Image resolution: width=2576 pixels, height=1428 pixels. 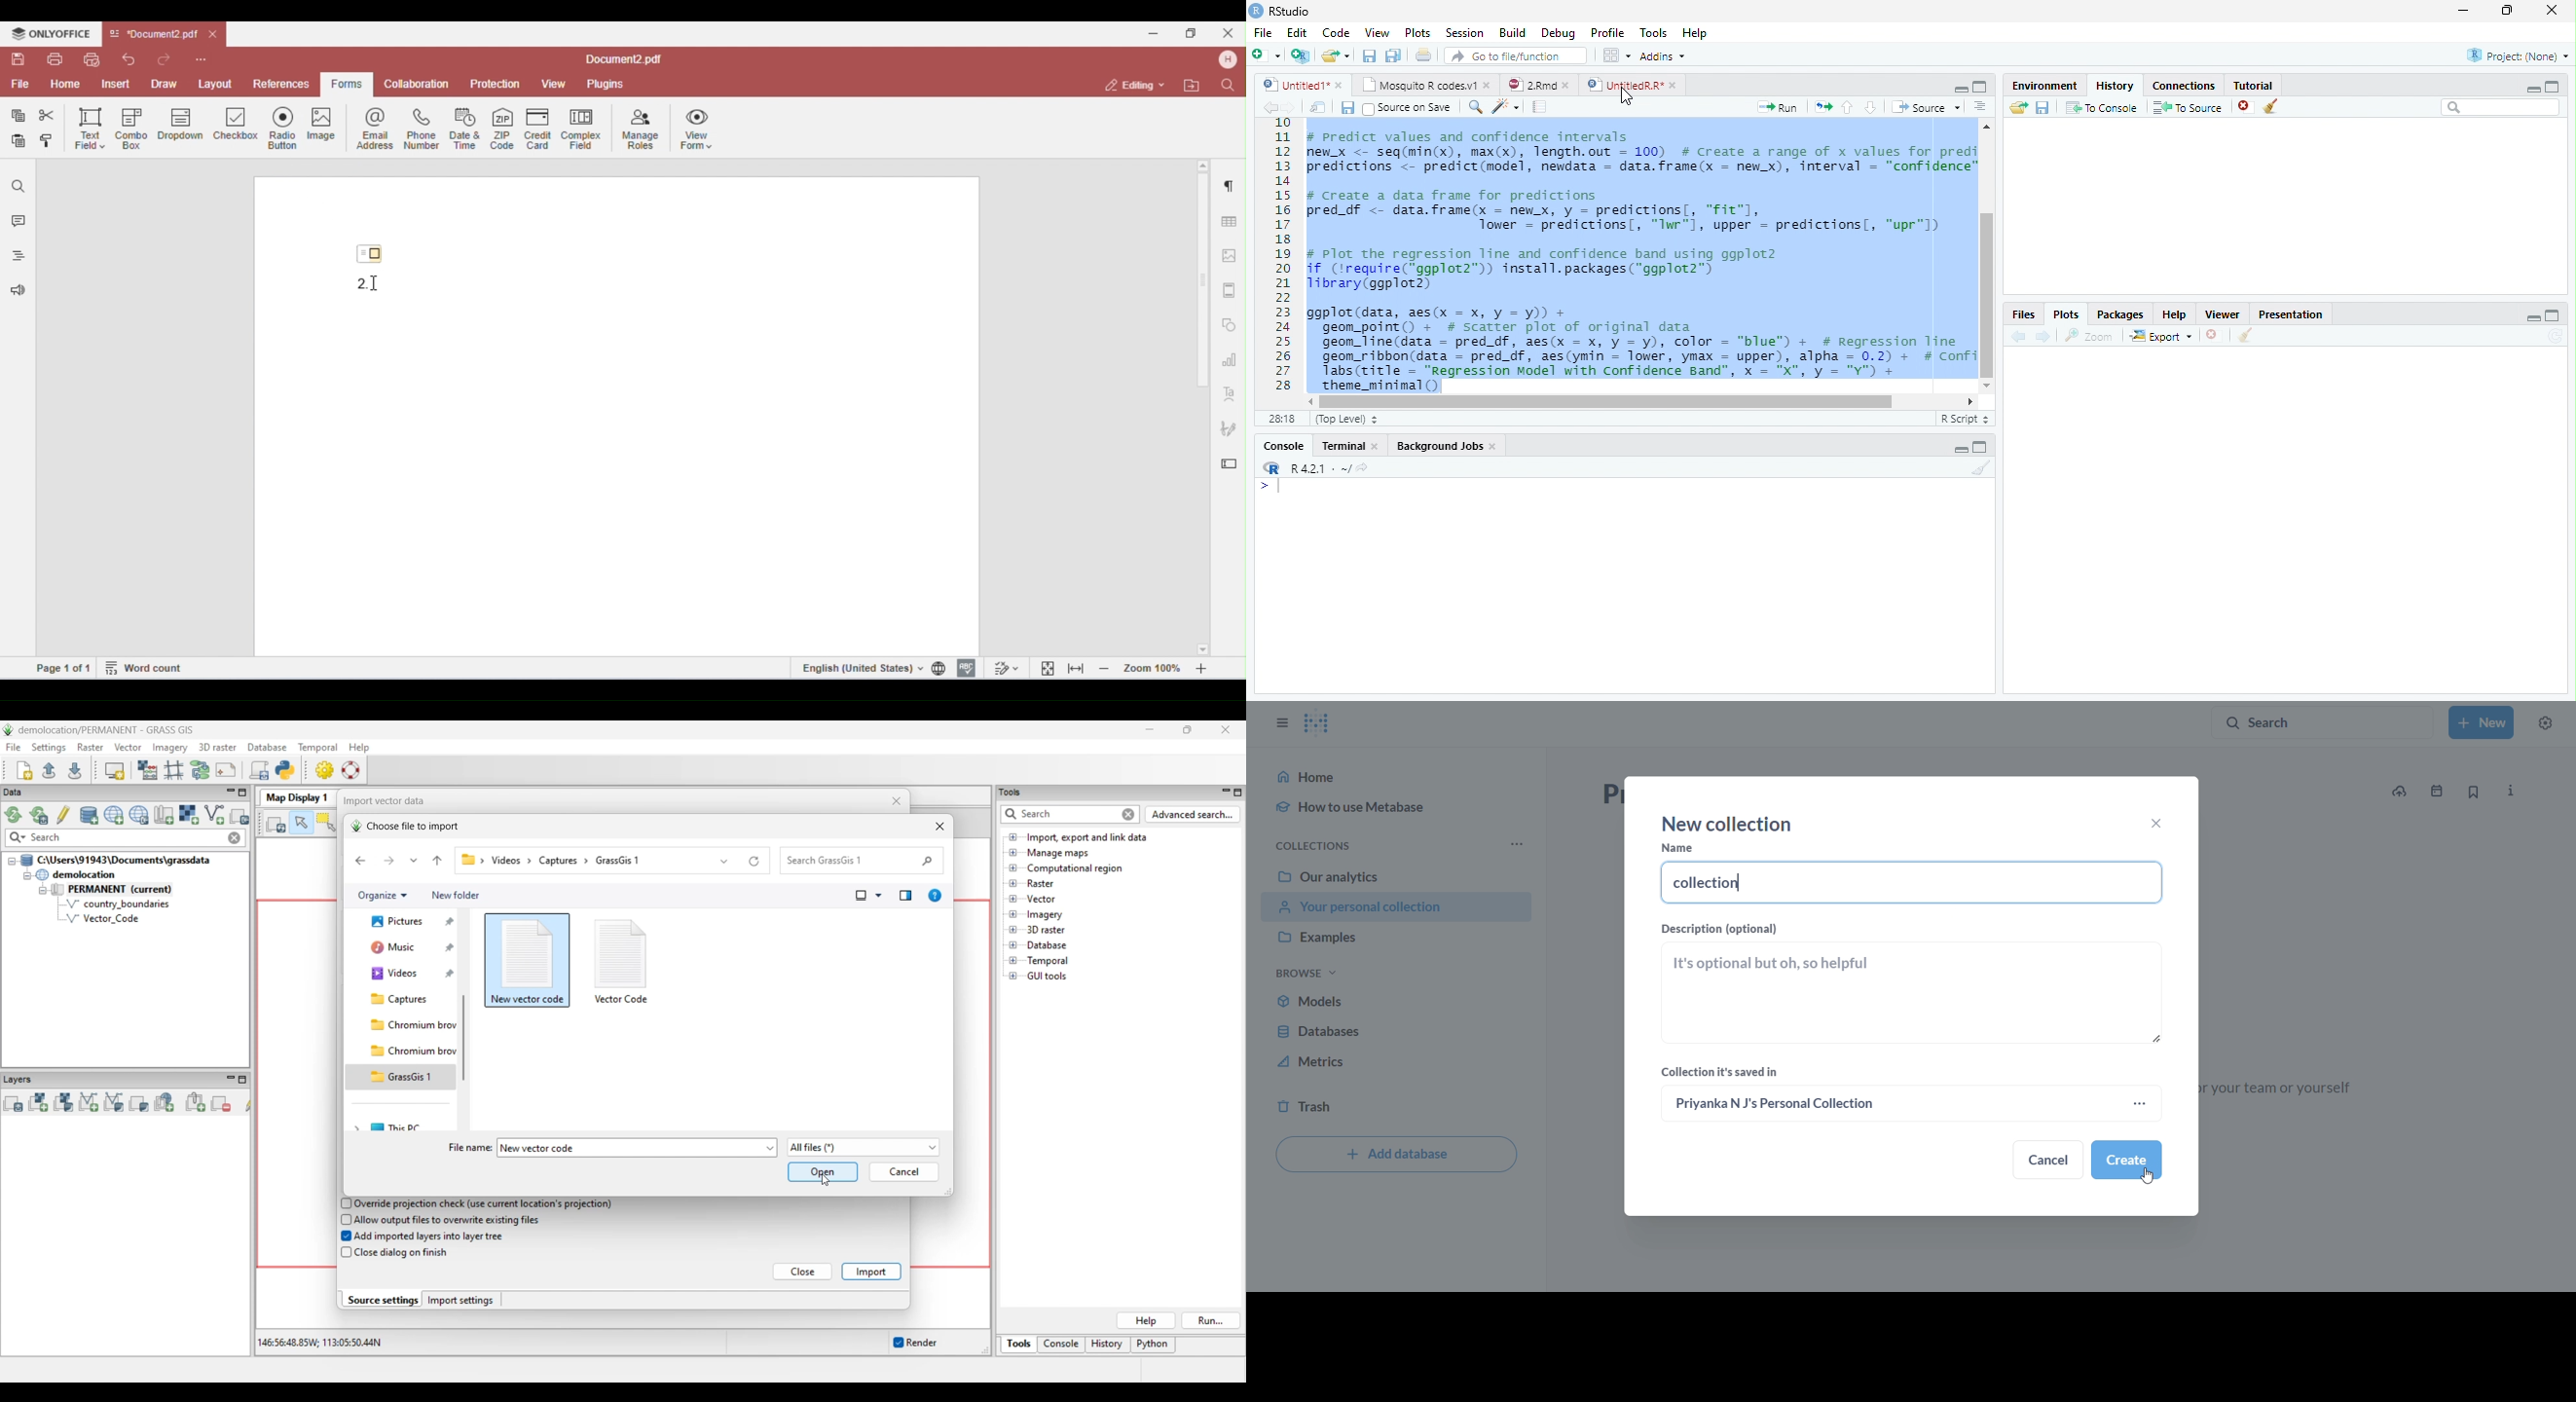 What do you see at coordinates (2290, 314) in the screenshot?
I see `Presentation` at bounding box center [2290, 314].